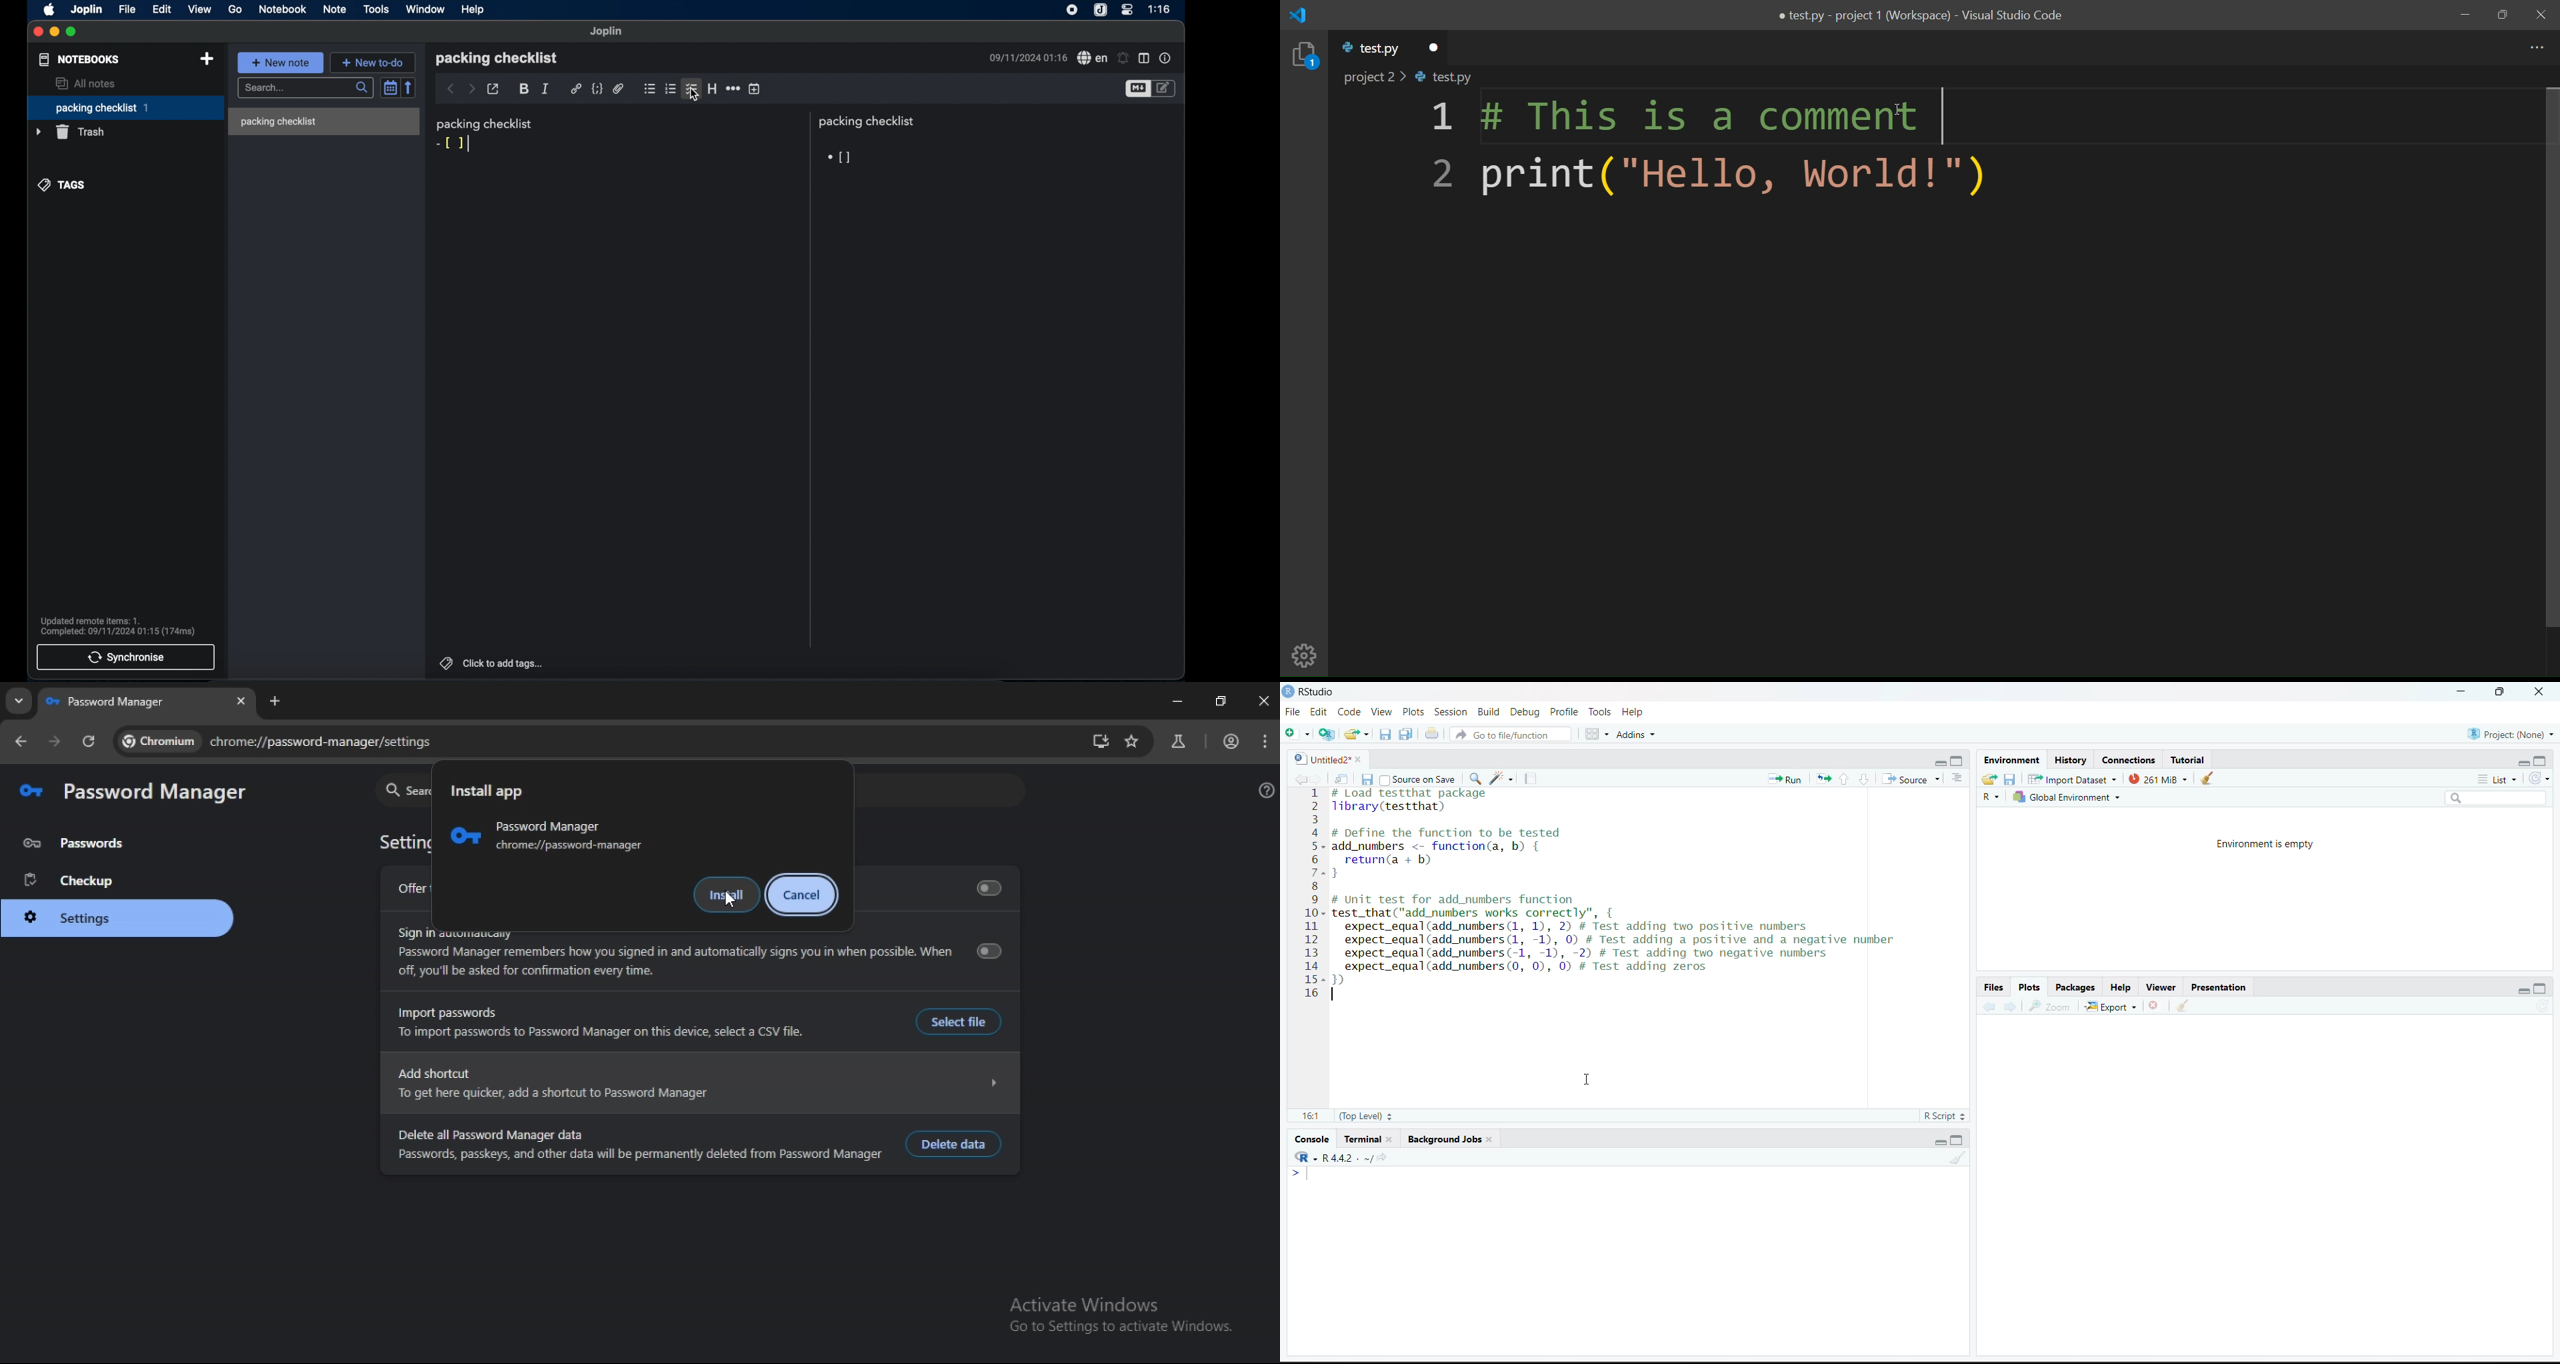  What do you see at coordinates (2129, 759) in the screenshot?
I see `Connections` at bounding box center [2129, 759].